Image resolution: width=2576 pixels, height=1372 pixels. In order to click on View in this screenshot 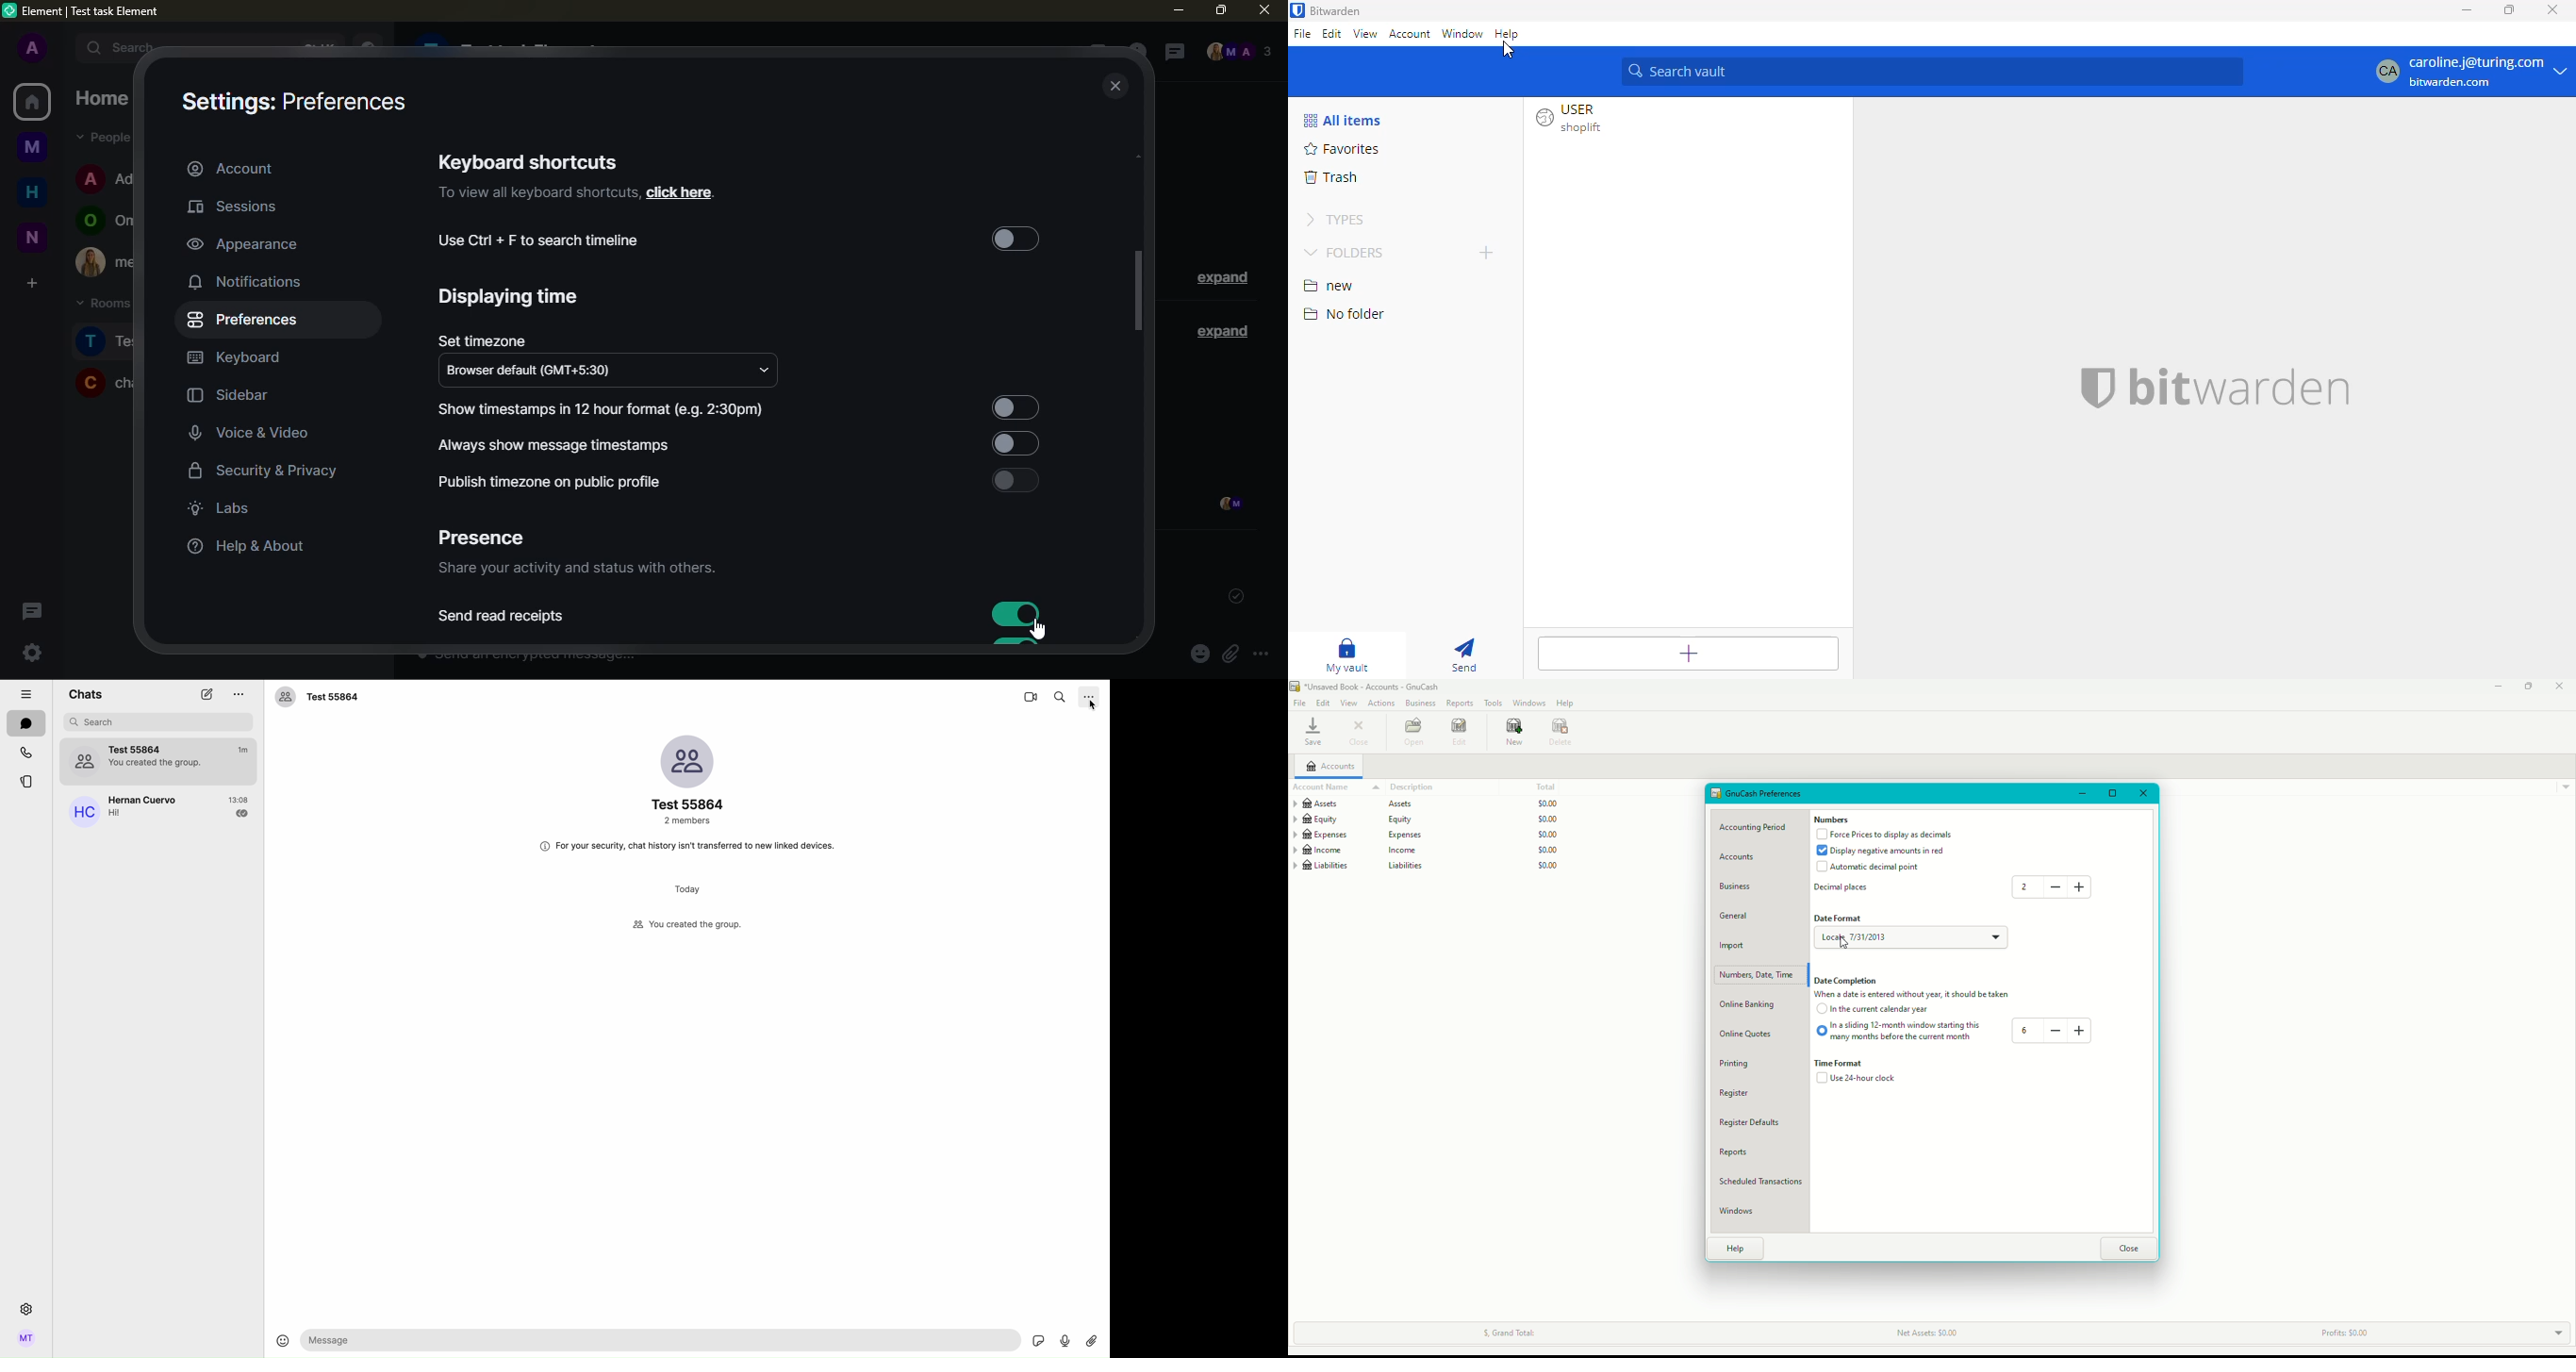, I will do `click(1349, 703)`.